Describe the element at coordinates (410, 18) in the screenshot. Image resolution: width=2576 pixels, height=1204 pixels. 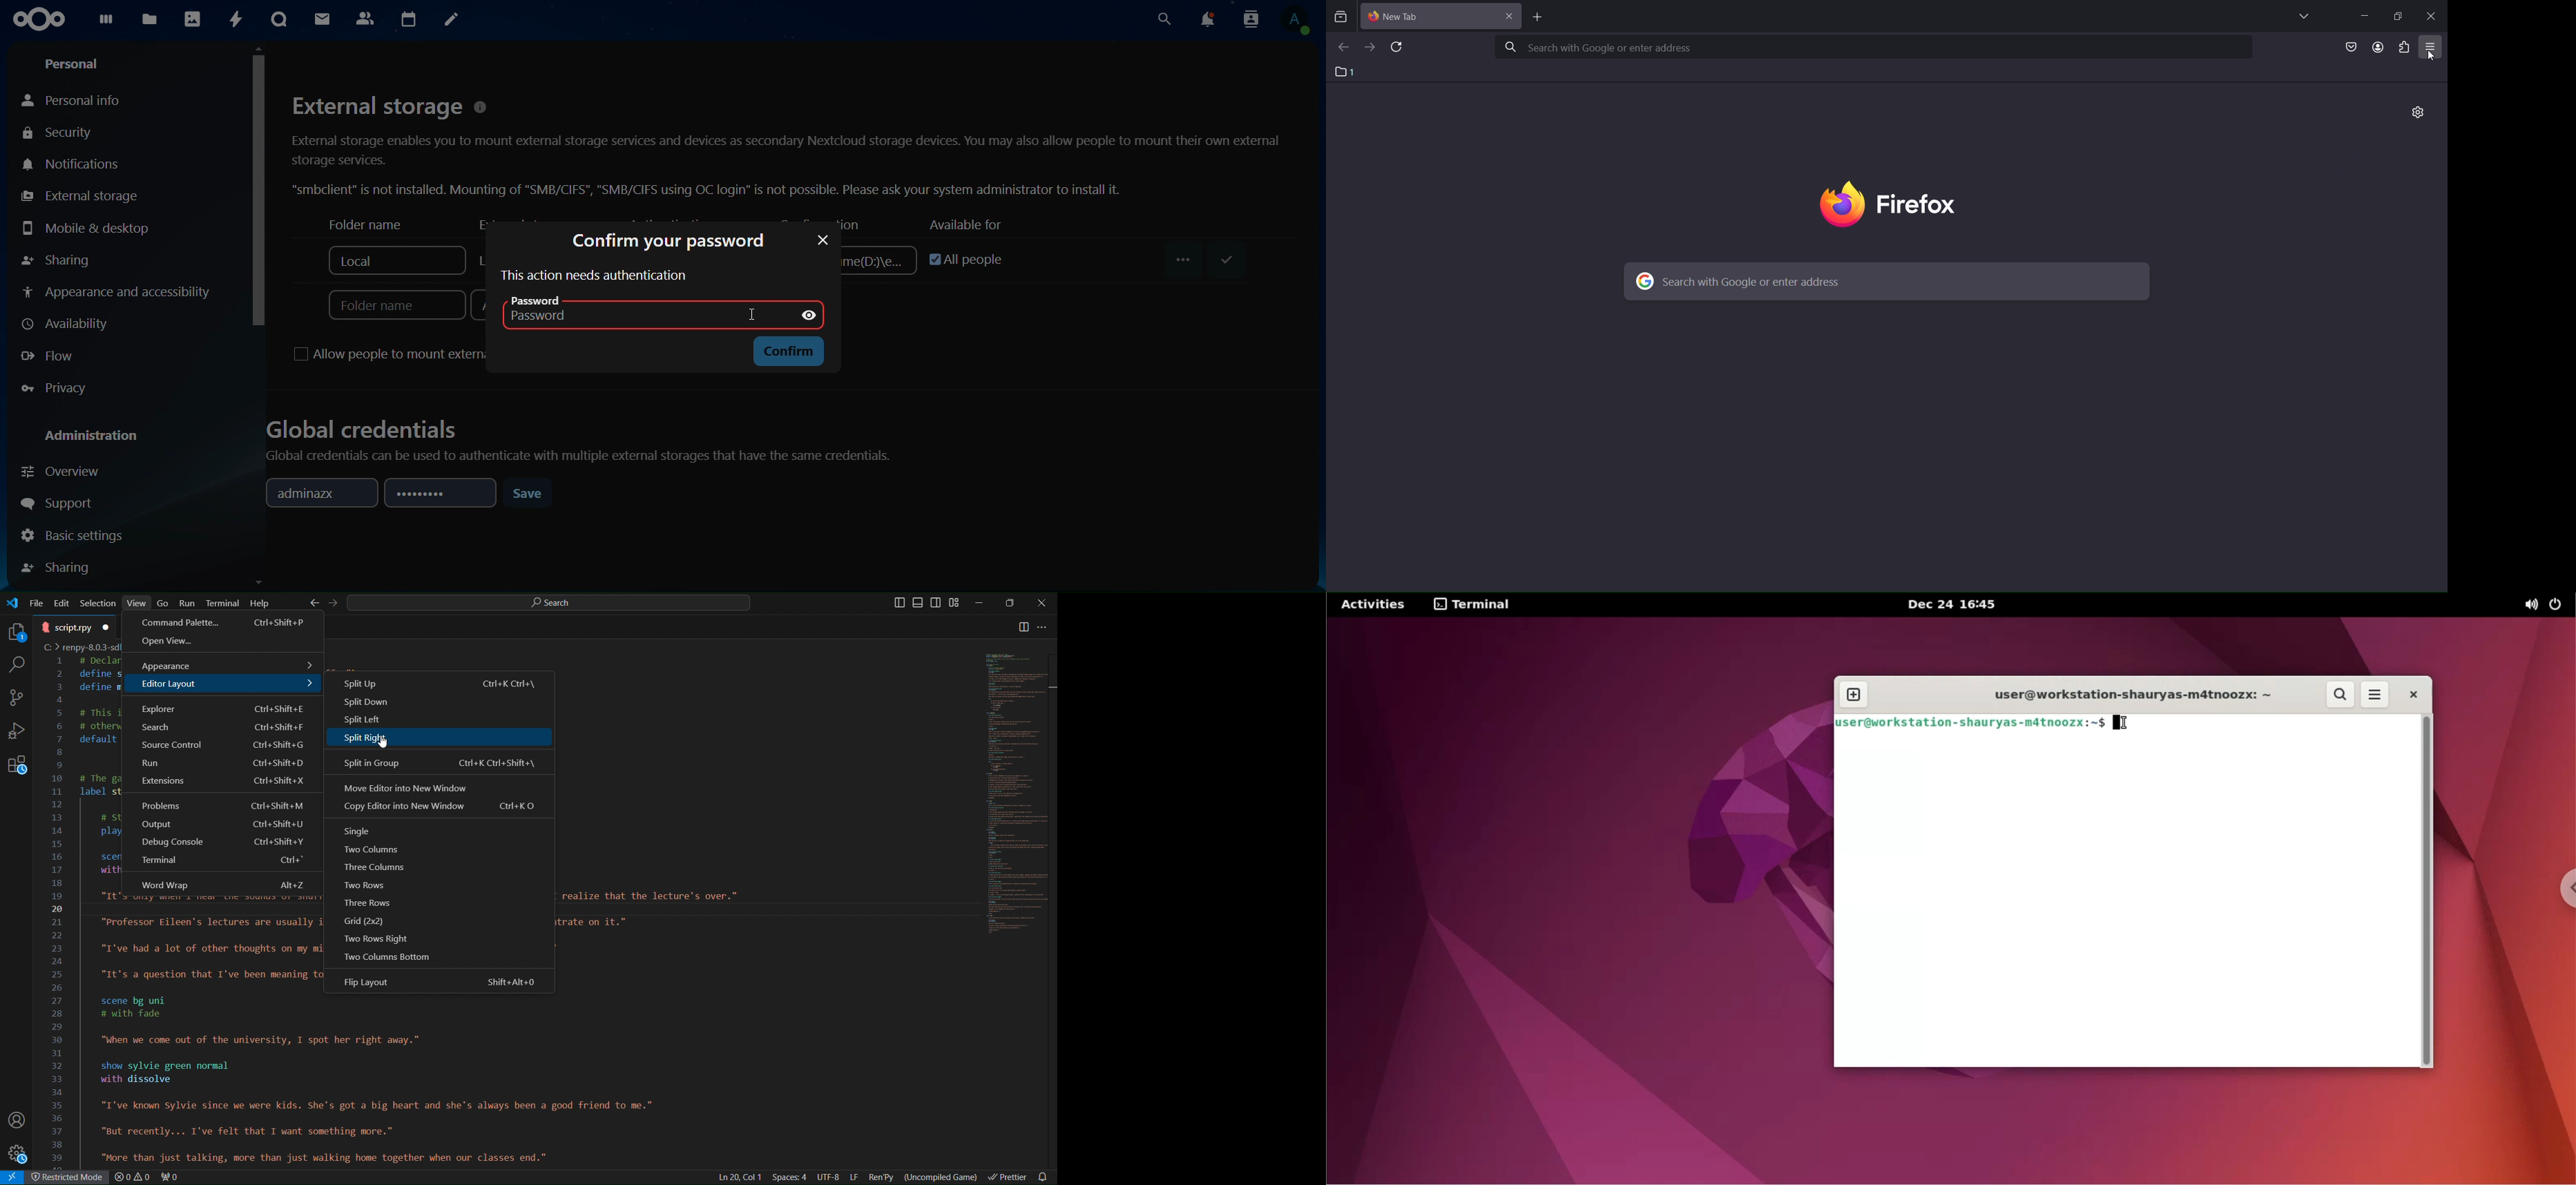
I see `calendar` at that location.